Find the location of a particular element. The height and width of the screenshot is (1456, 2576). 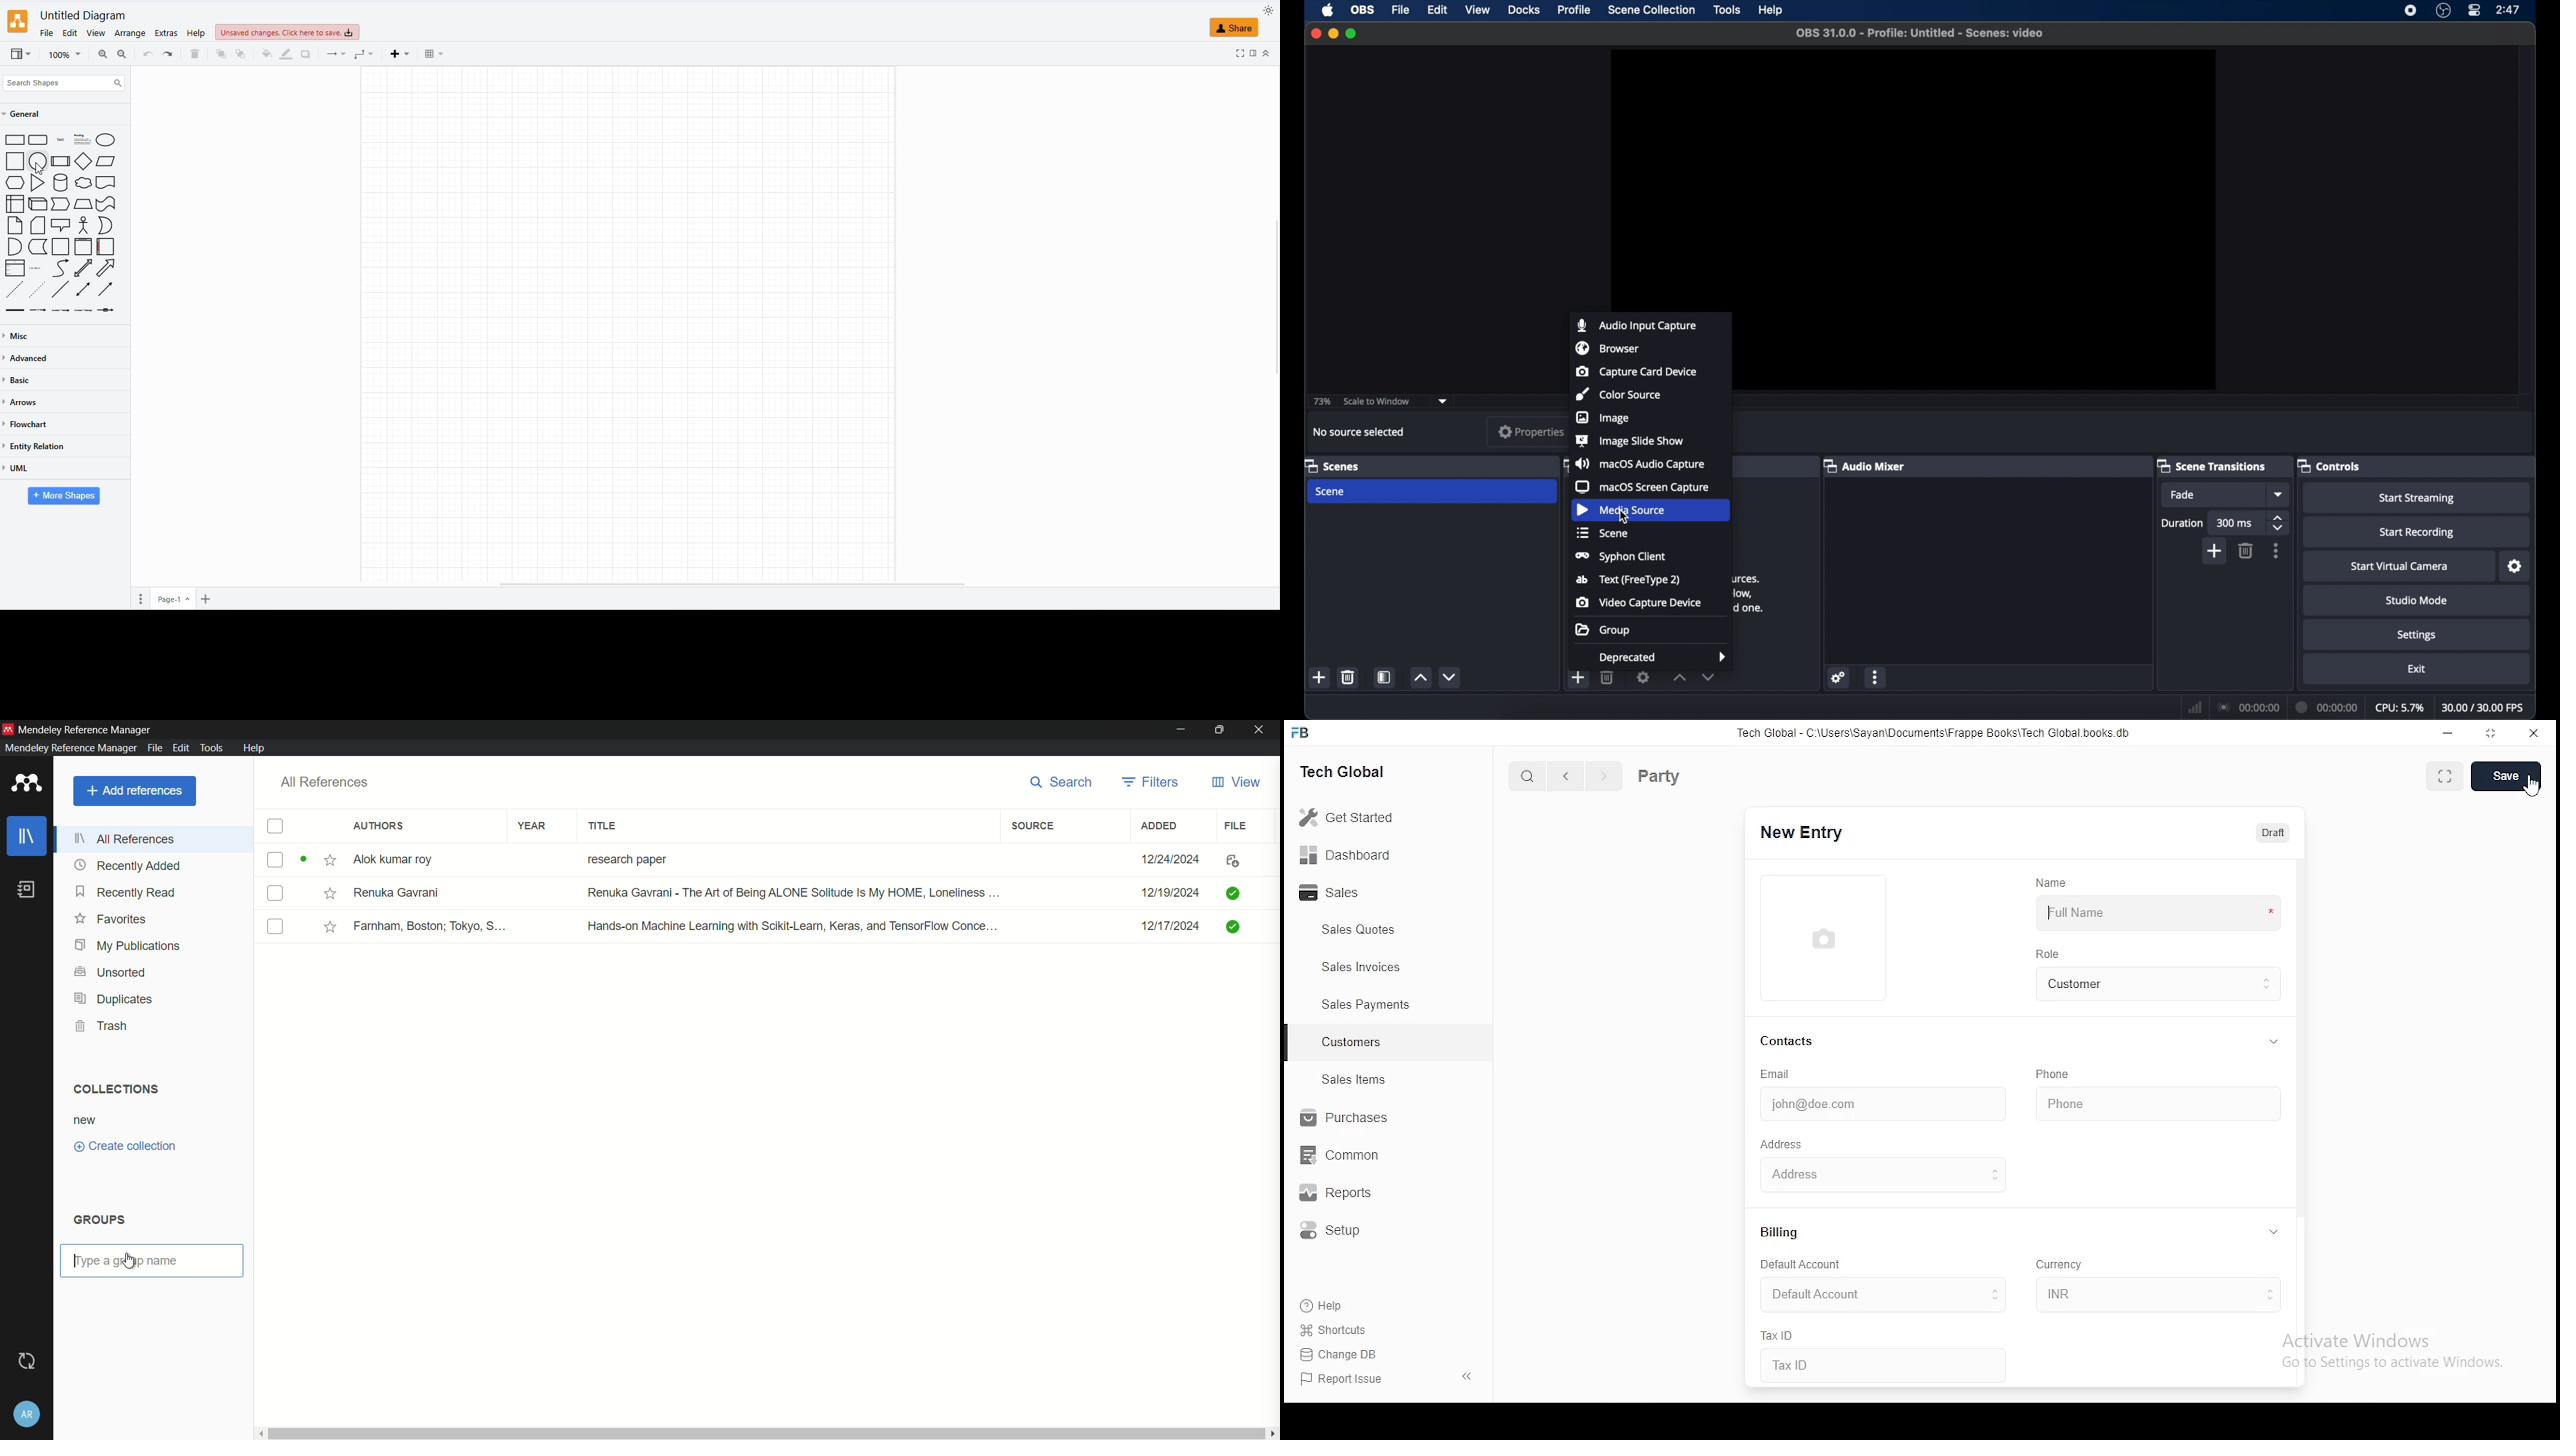

create collection is located at coordinates (125, 1147).